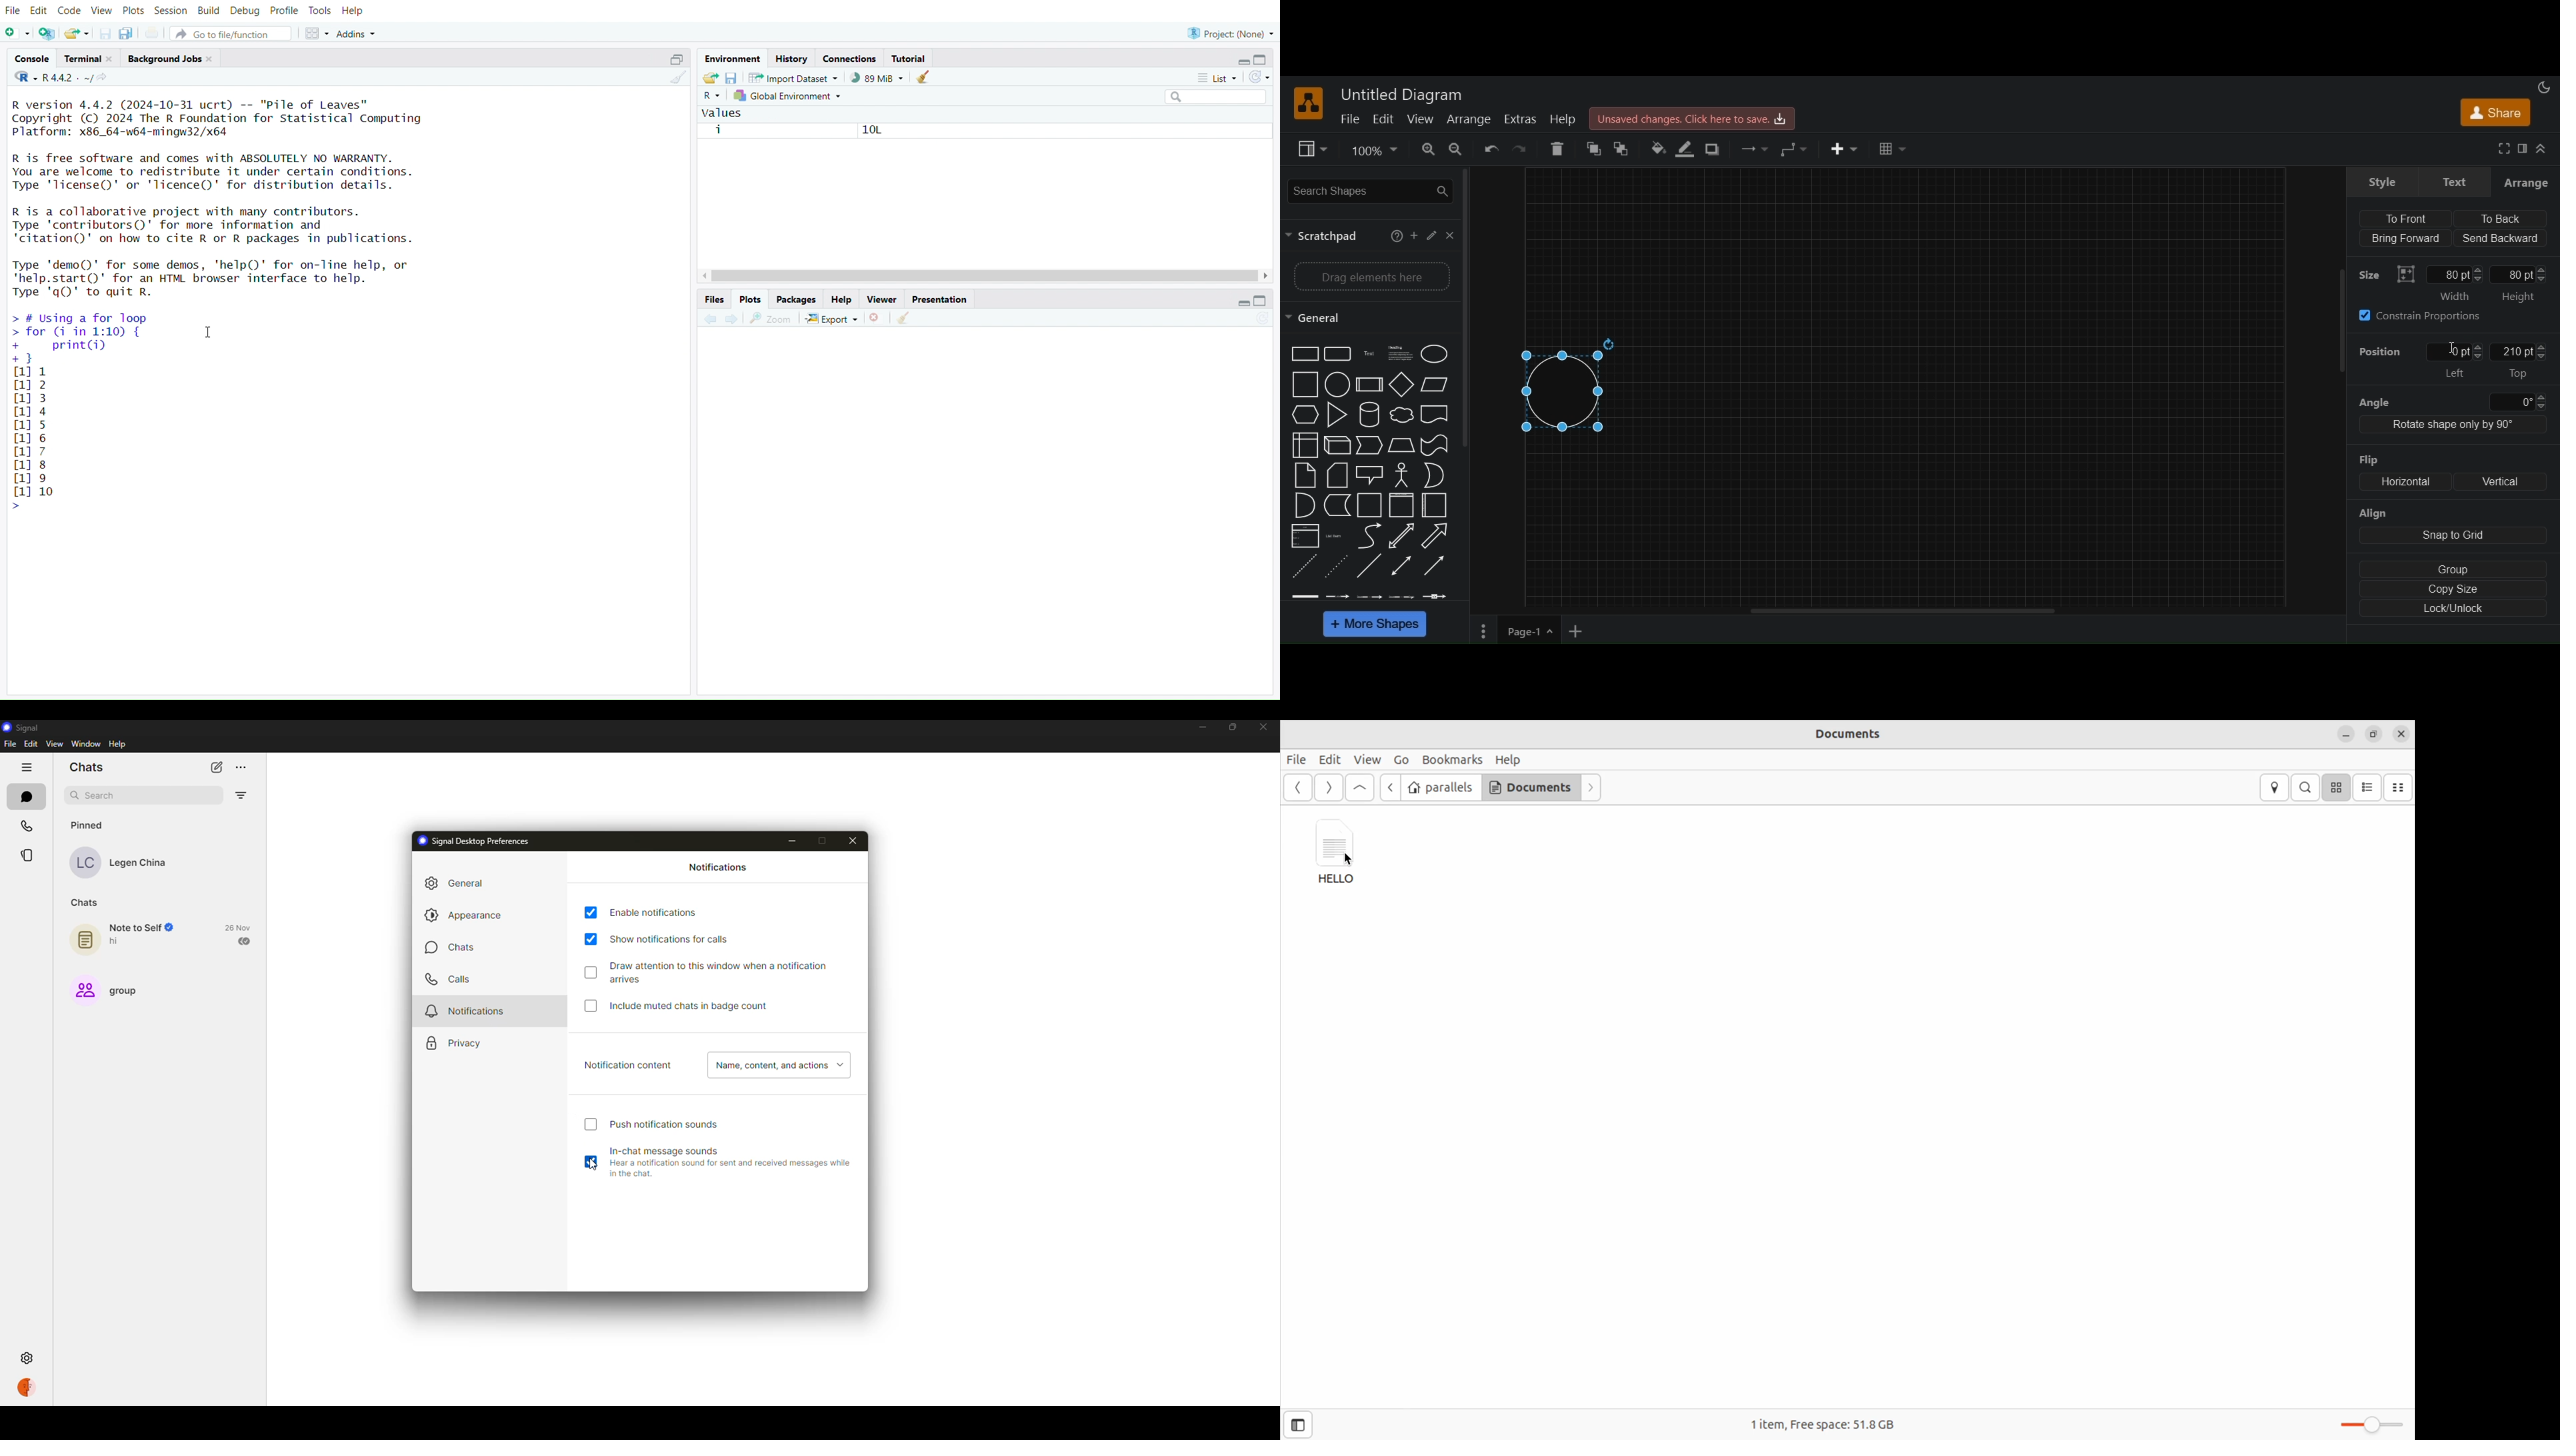  What do you see at coordinates (25, 728) in the screenshot?
I see `signal` at bounding box center [25, 728].